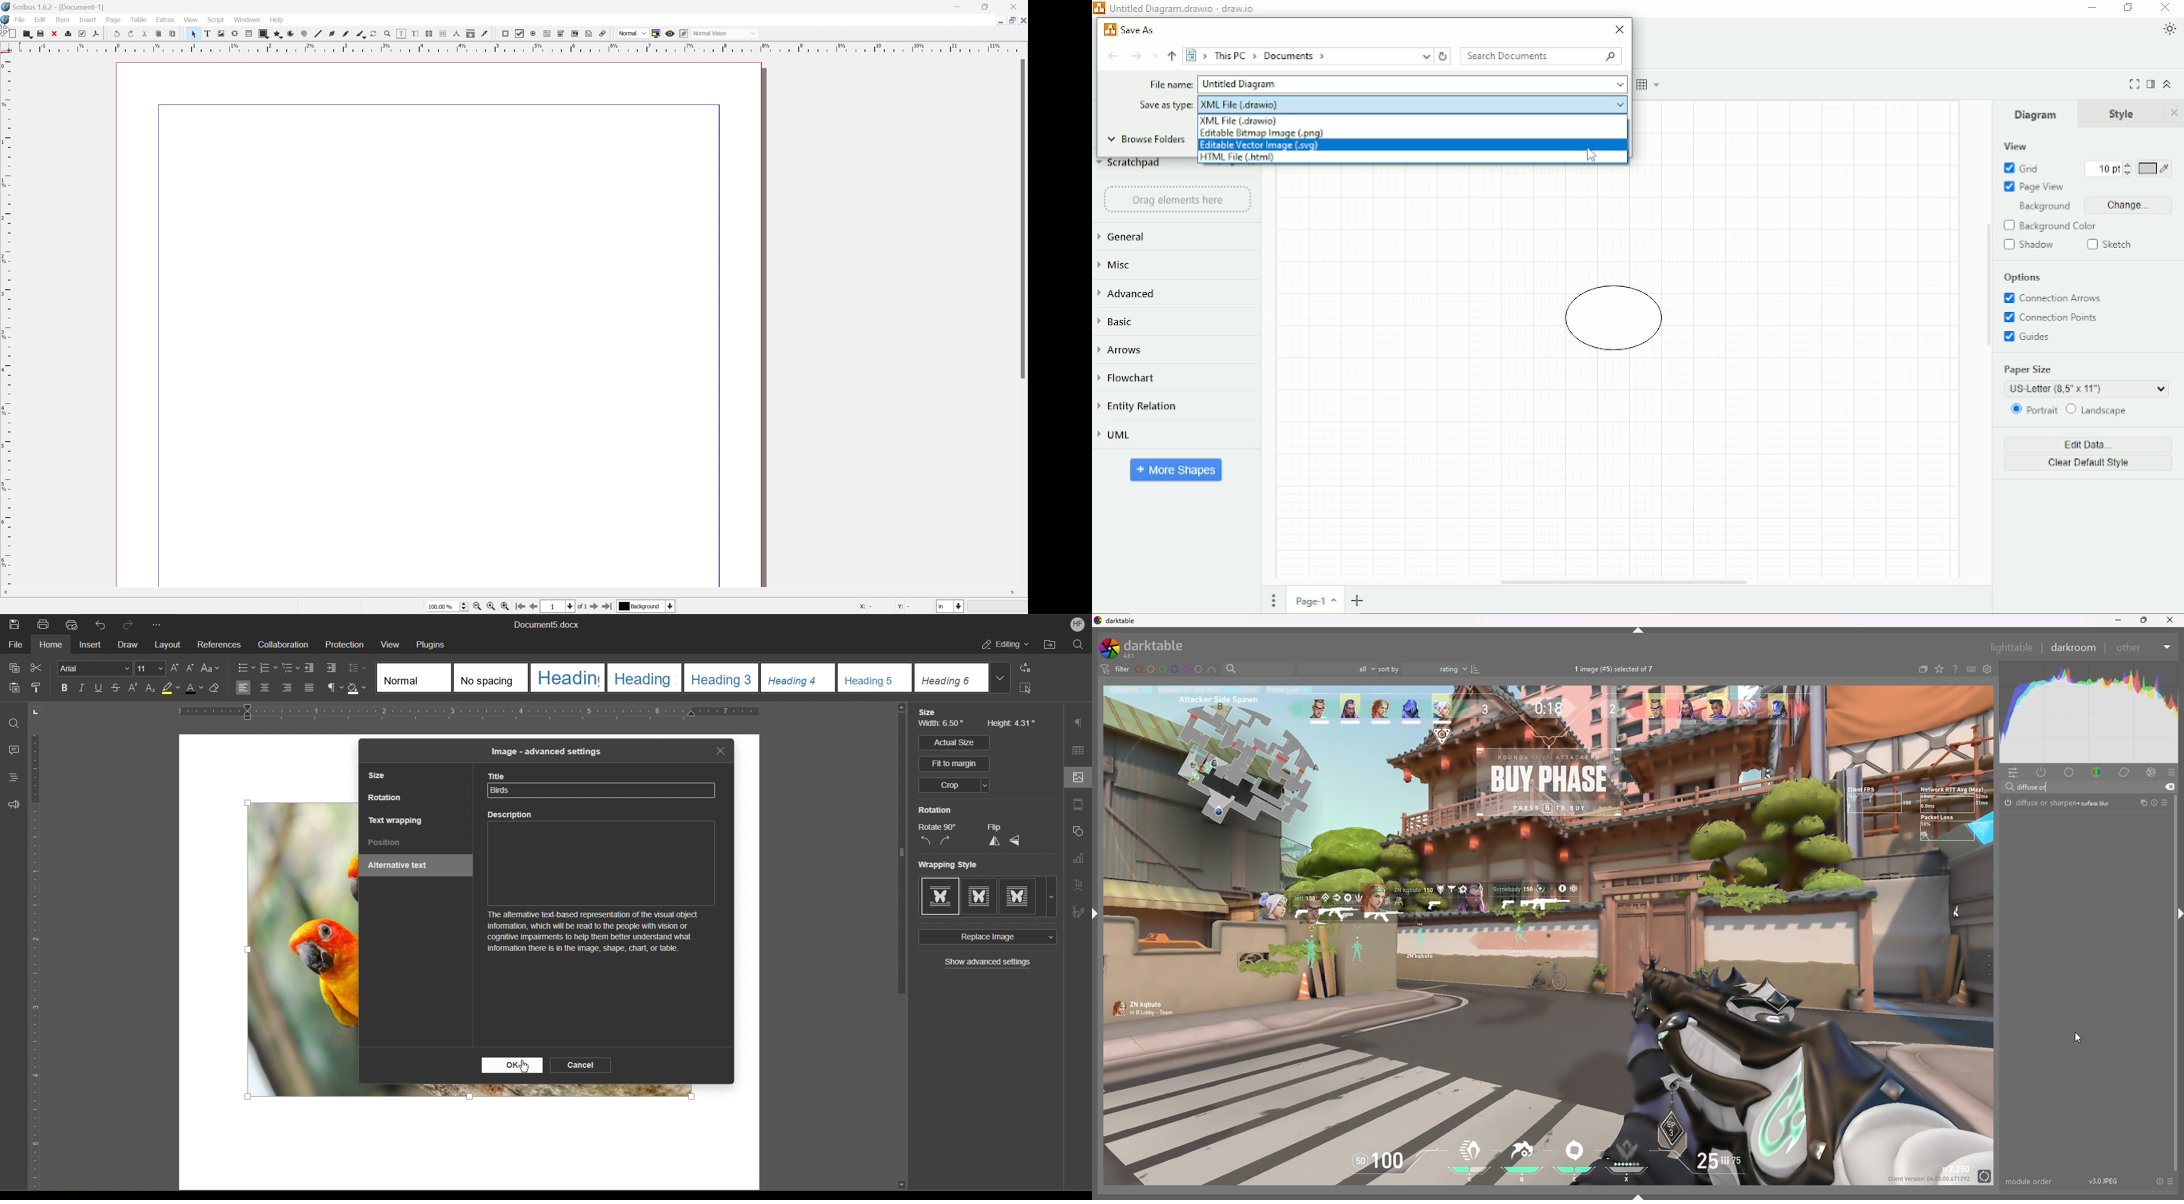  I want to click on link text frames, so click(430, 34).